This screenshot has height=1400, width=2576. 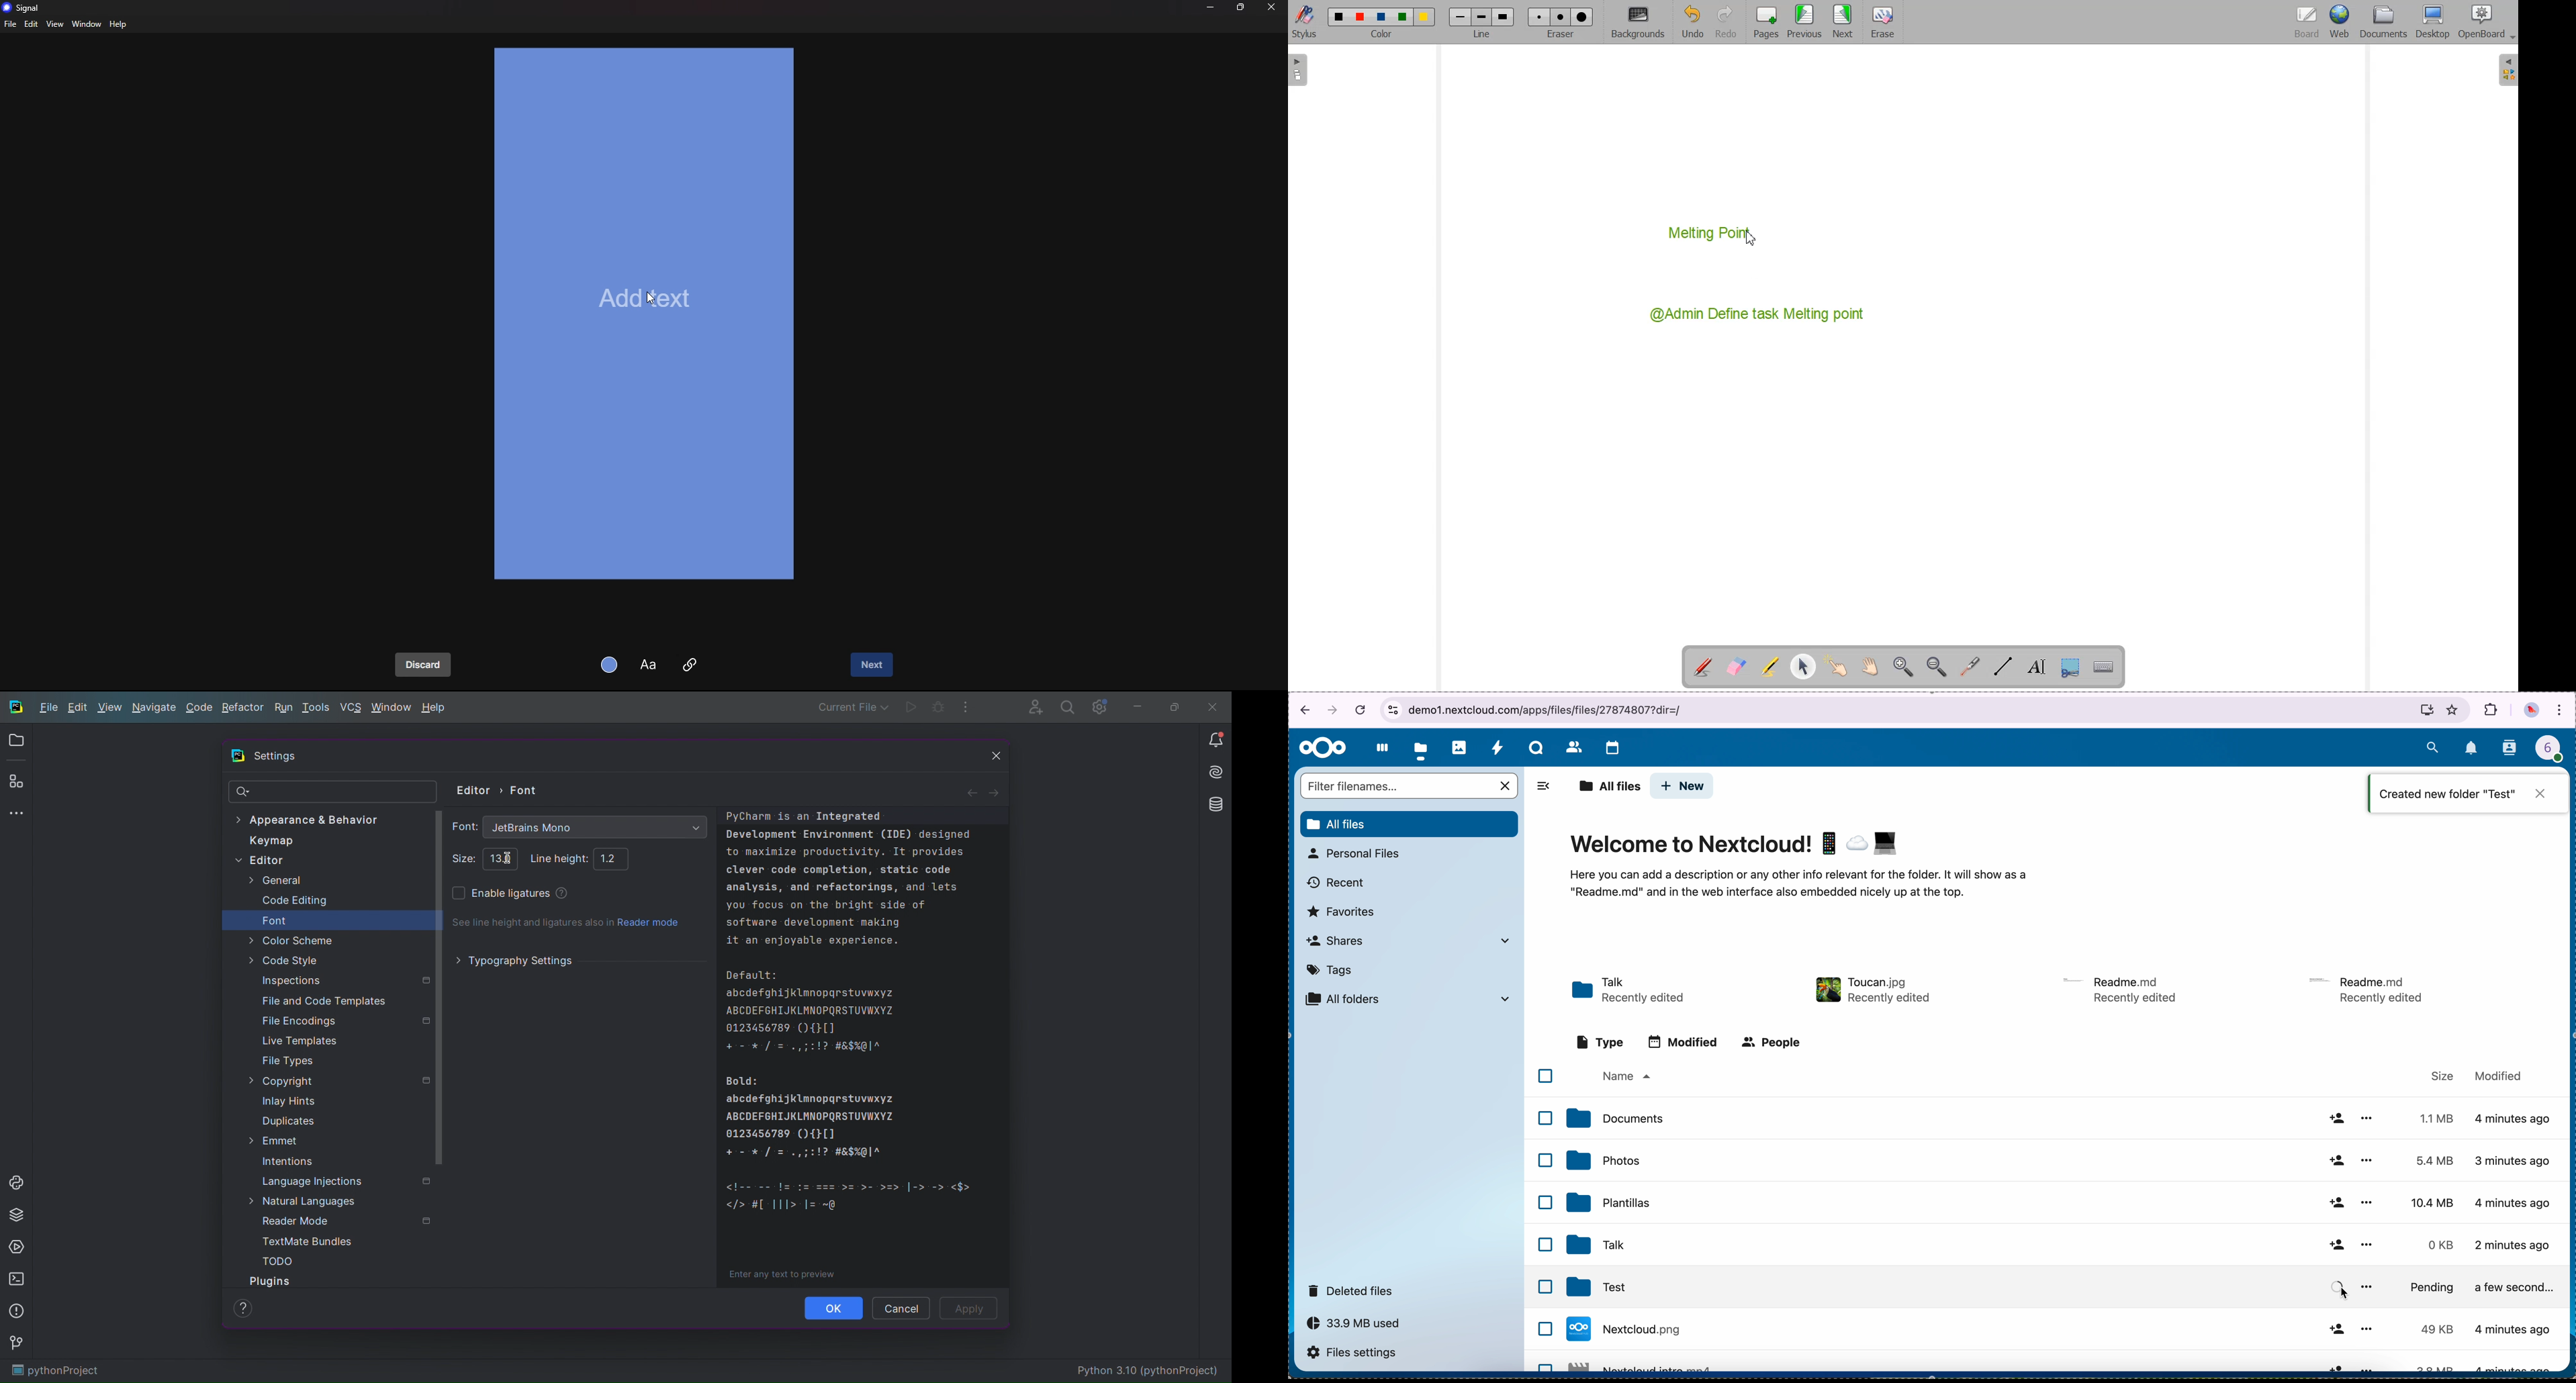 I want to click on Welcome to Nextcloud, so click(x=1736, y=846).